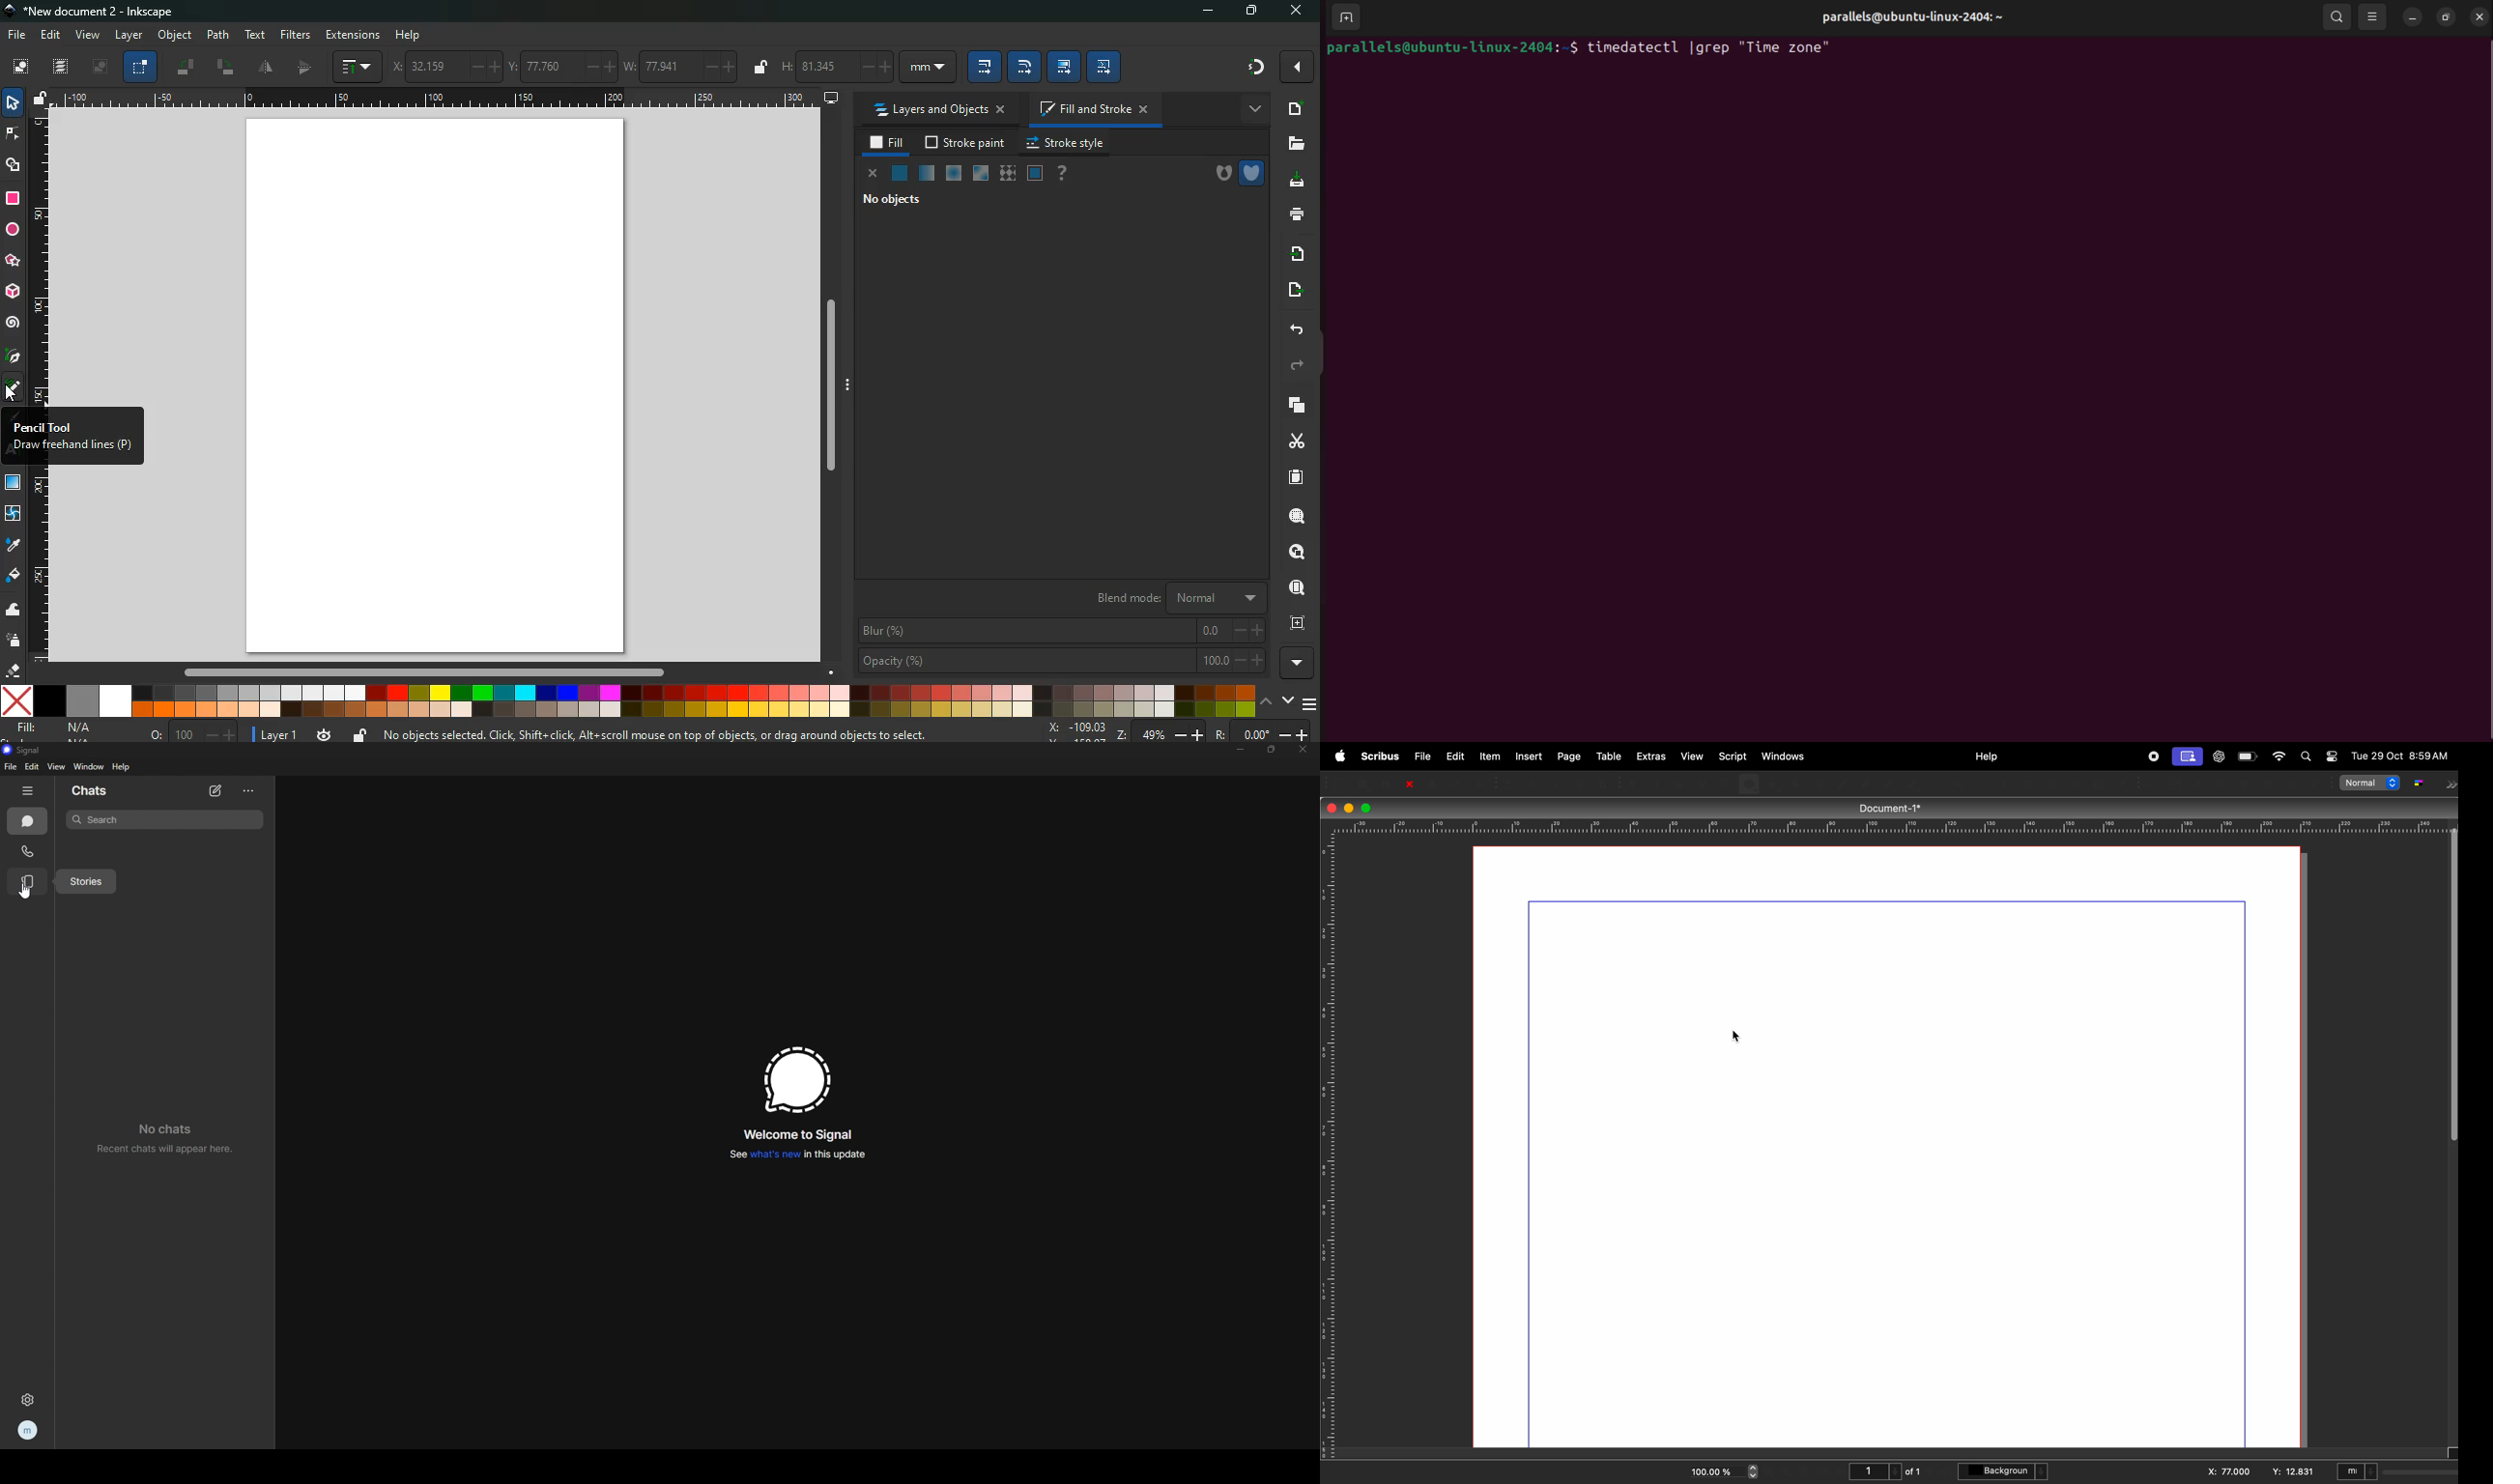 The image size is (2520, 1484). I want to click on toggle, so click(2331, 753).